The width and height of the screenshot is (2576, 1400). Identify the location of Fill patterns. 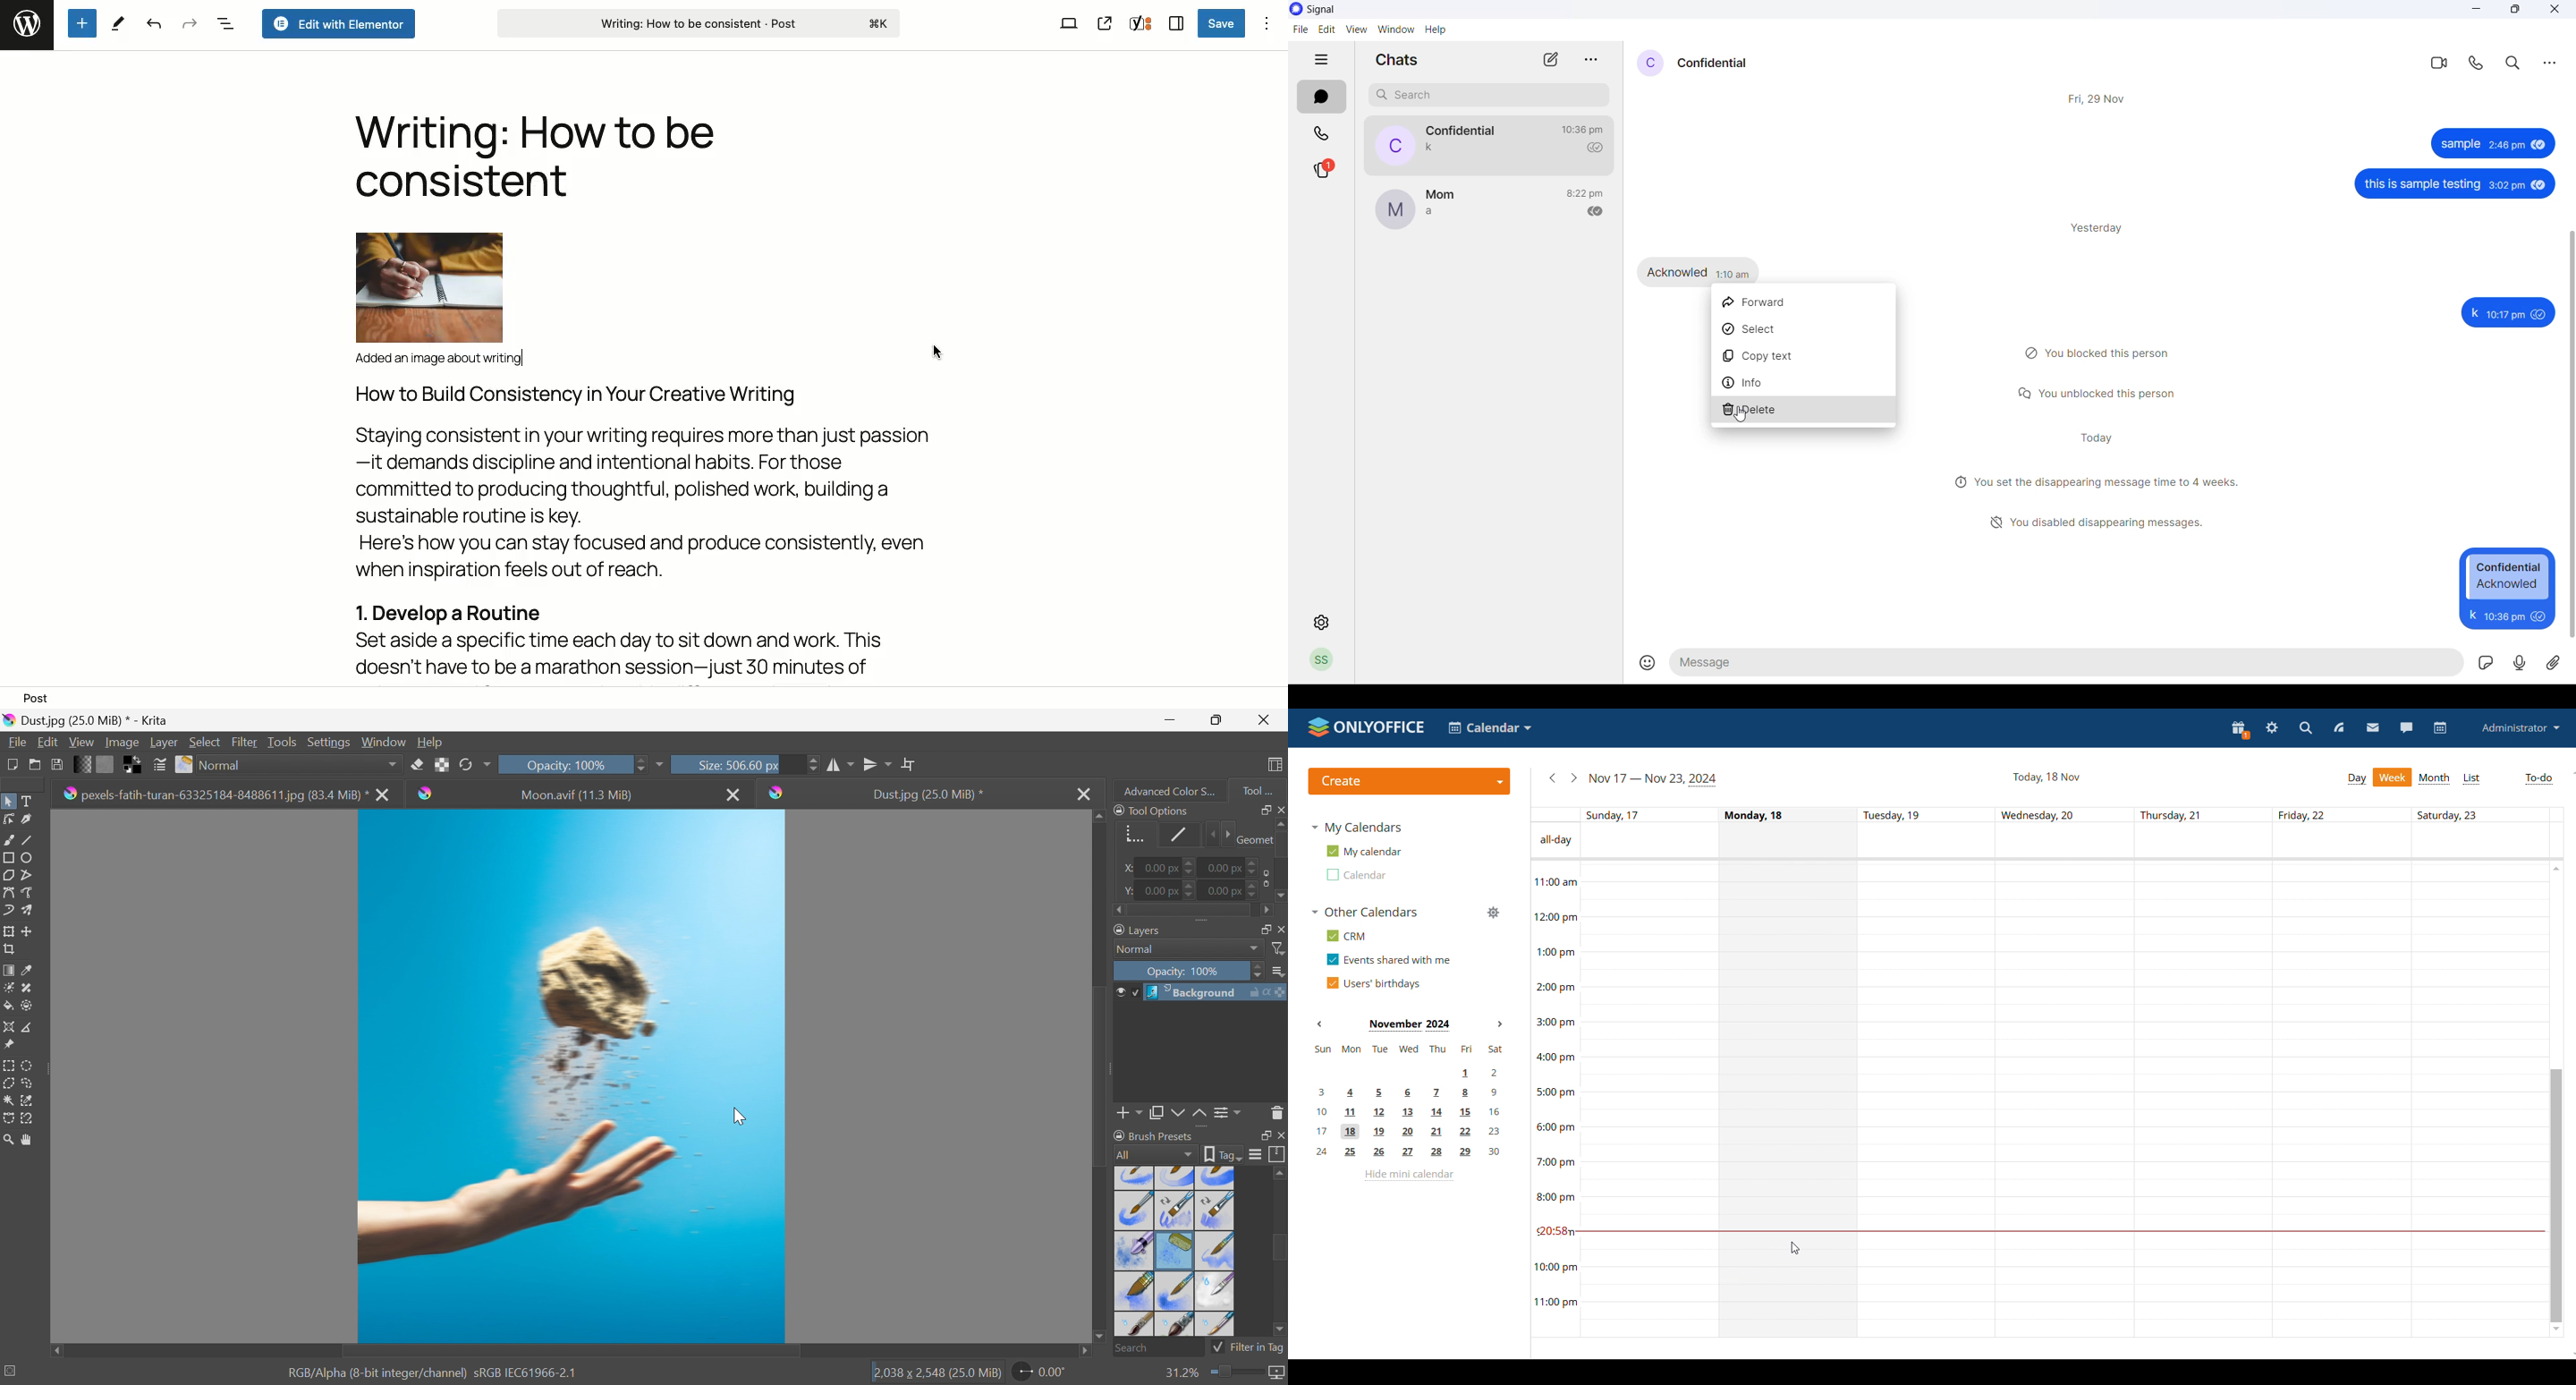
(105, 763).